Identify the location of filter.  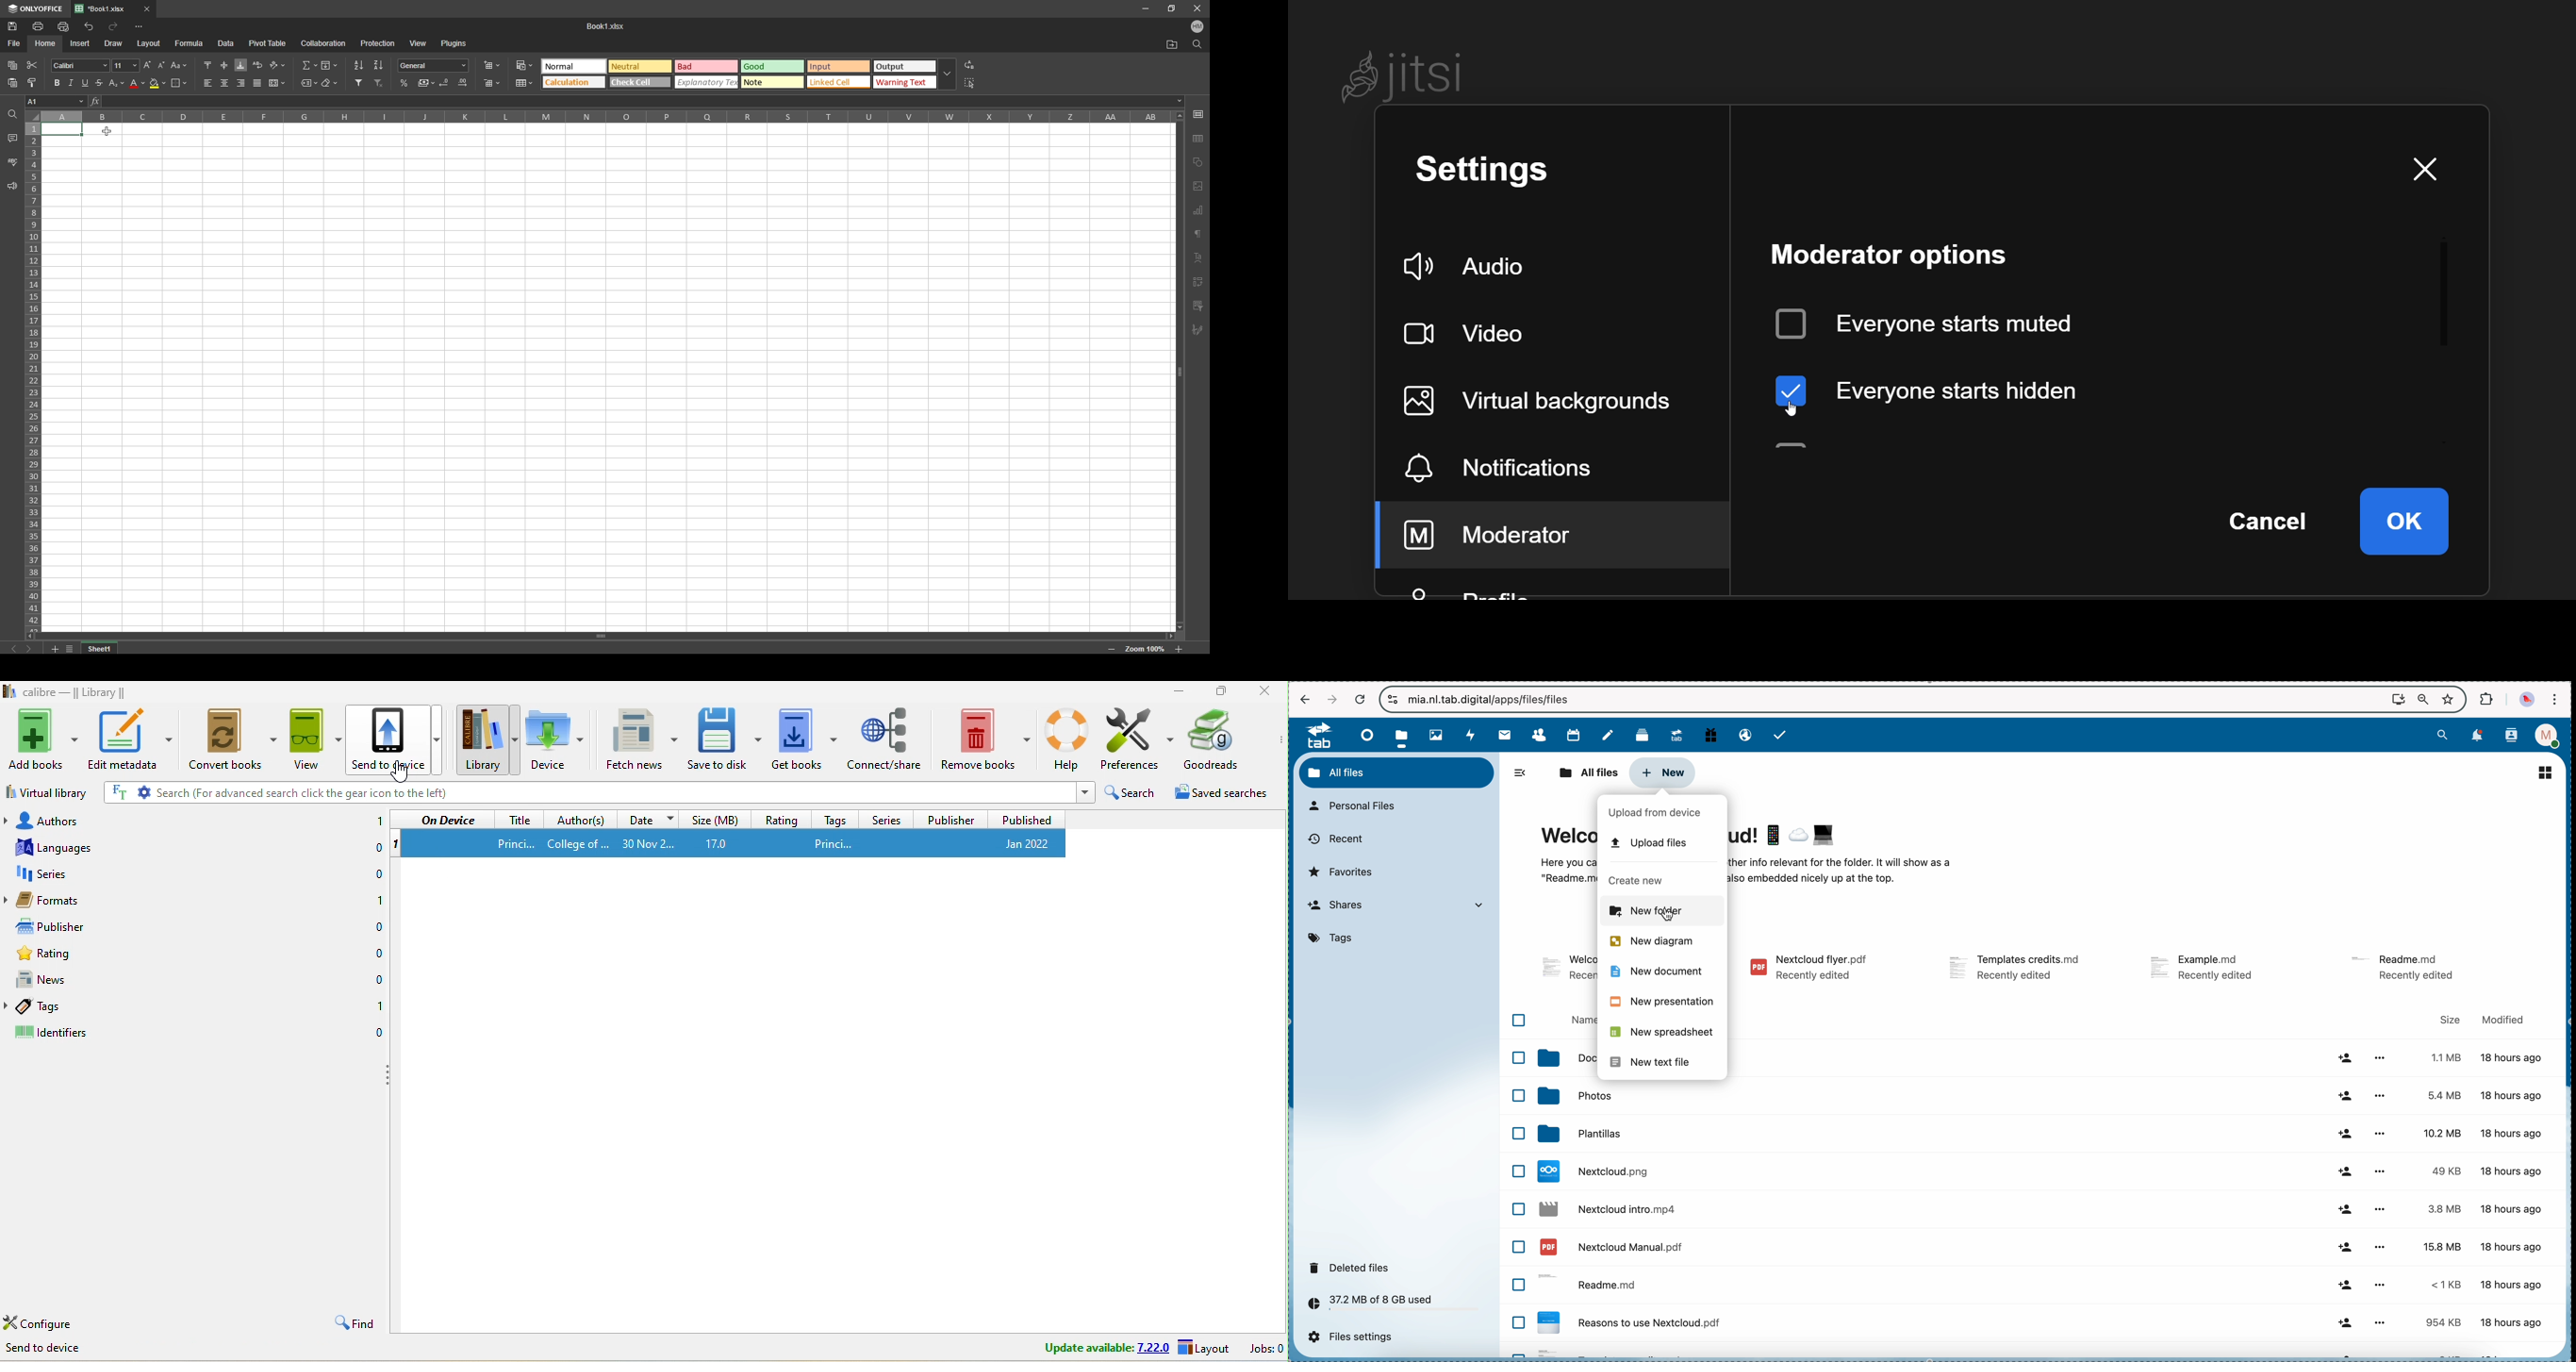
(359, 83).